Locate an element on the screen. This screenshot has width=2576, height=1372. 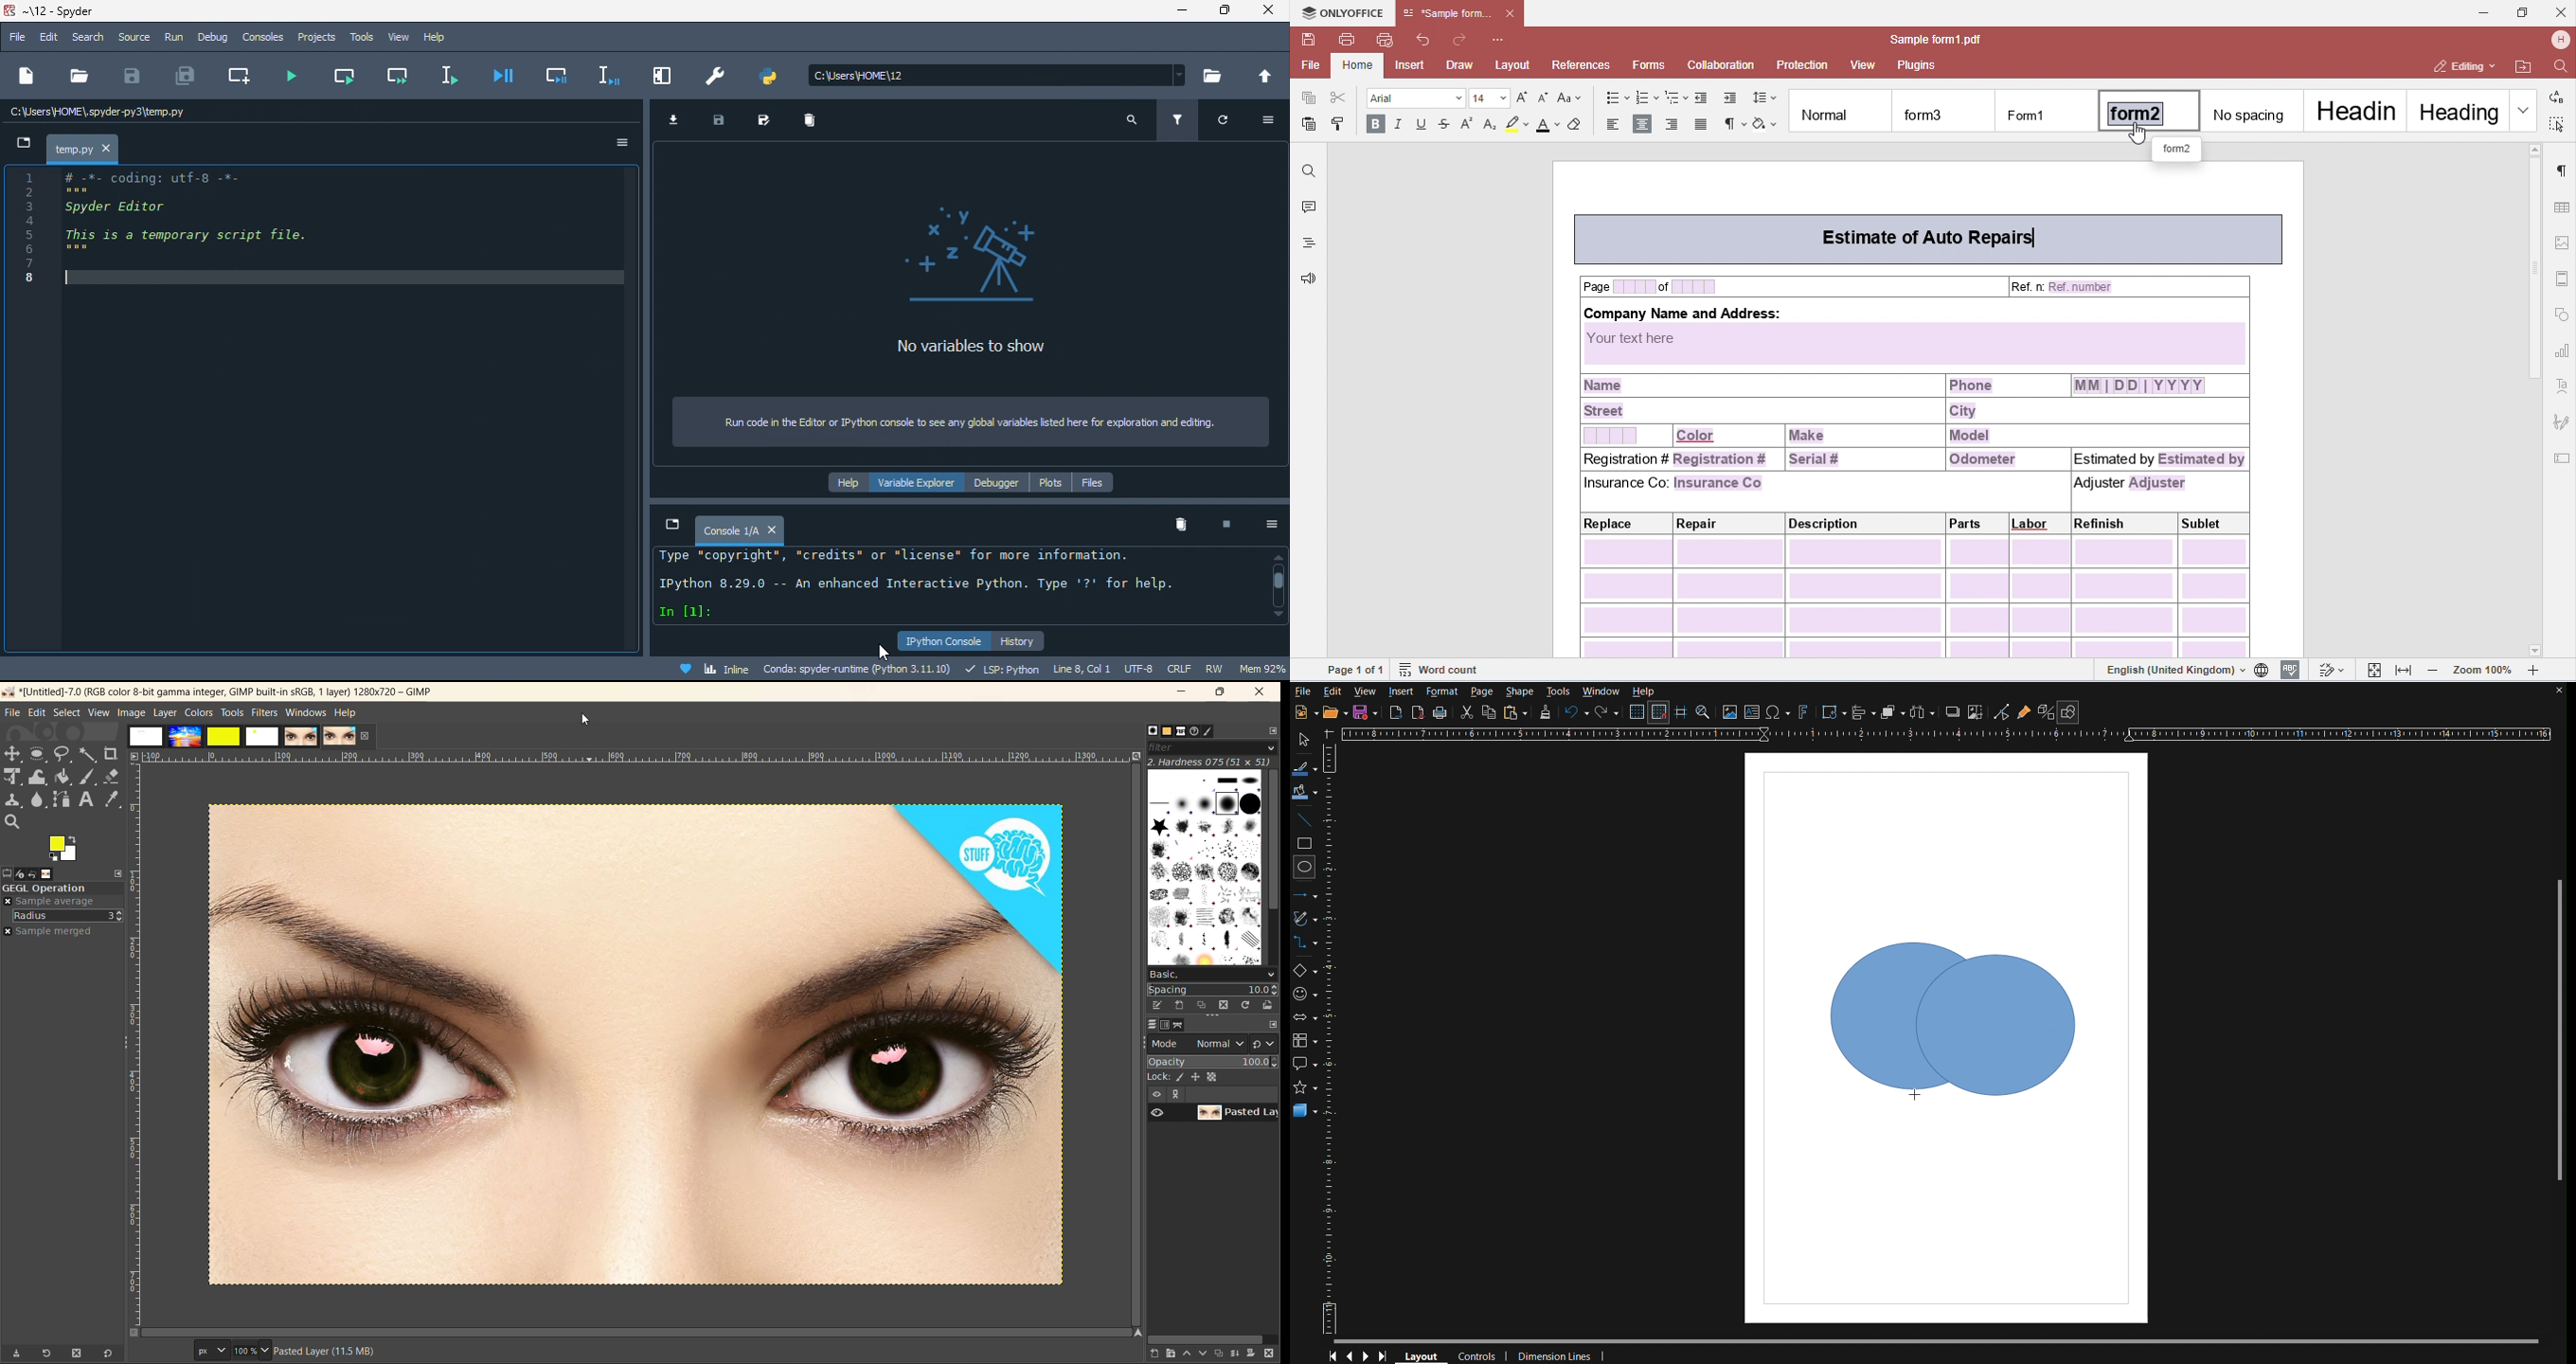
option is located at coordinates (1264, 525).